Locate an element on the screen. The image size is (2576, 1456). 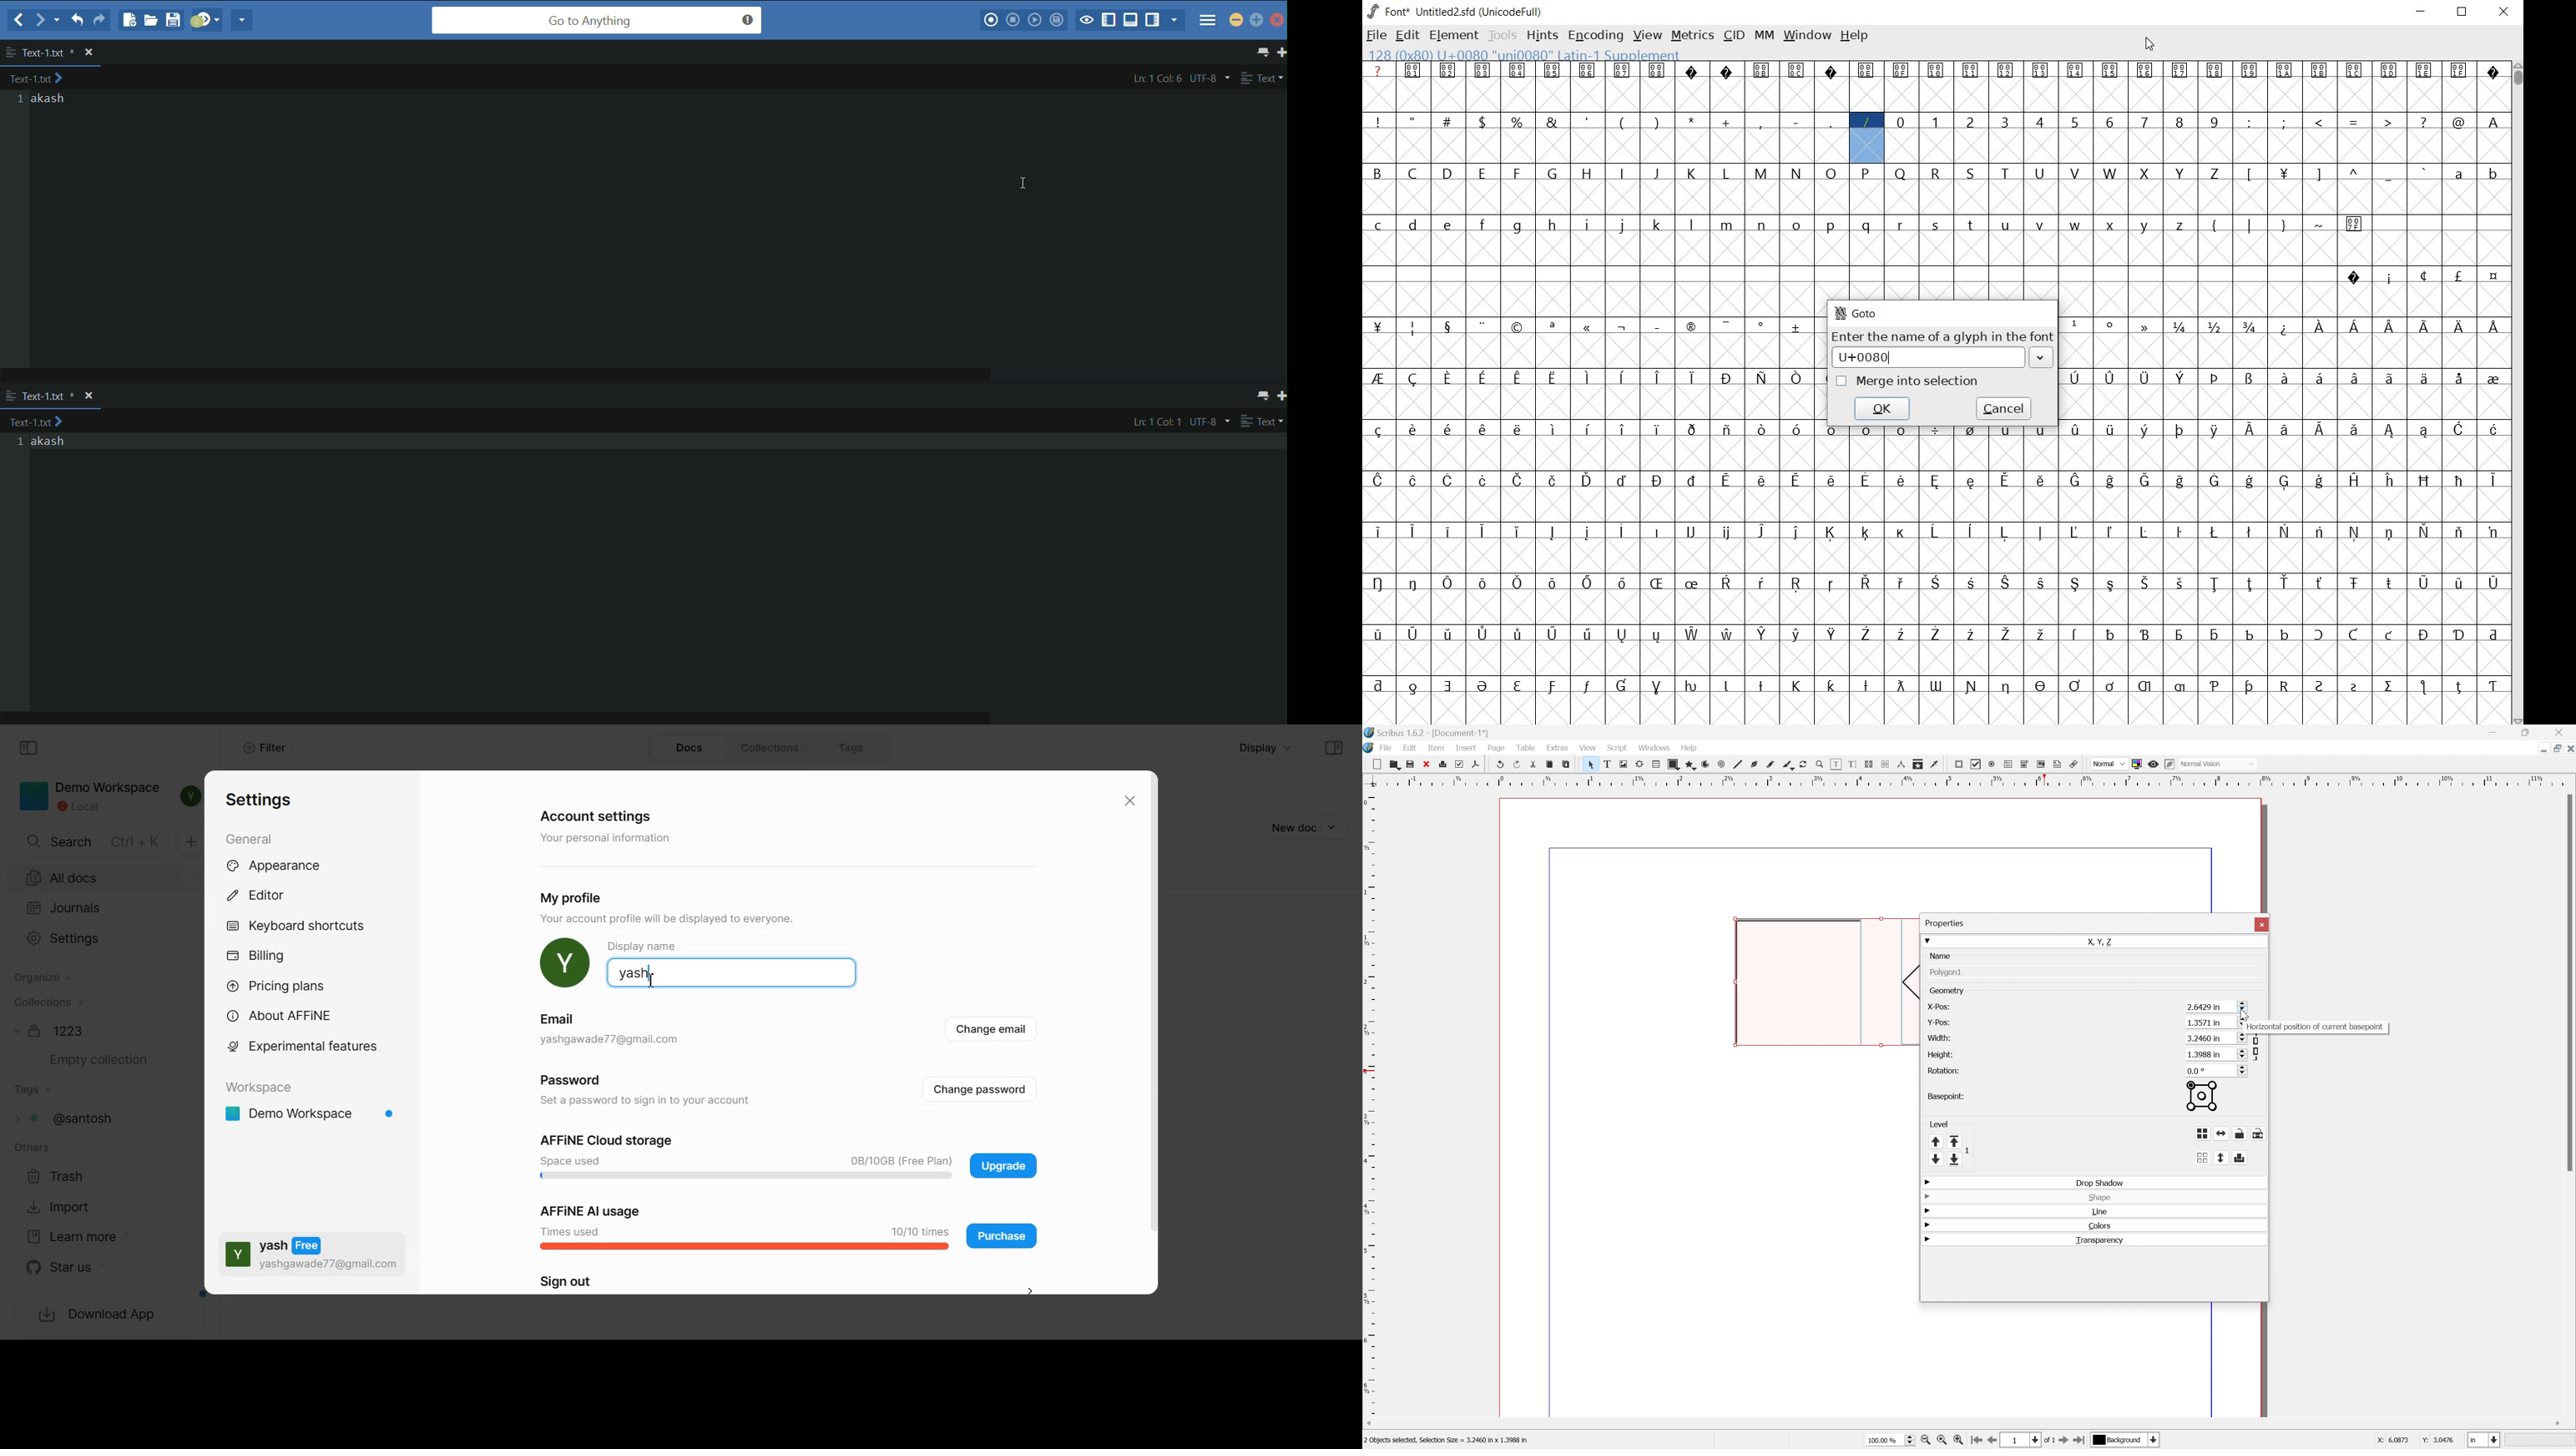
drop shadow is located at coordinates (2100, 1182).